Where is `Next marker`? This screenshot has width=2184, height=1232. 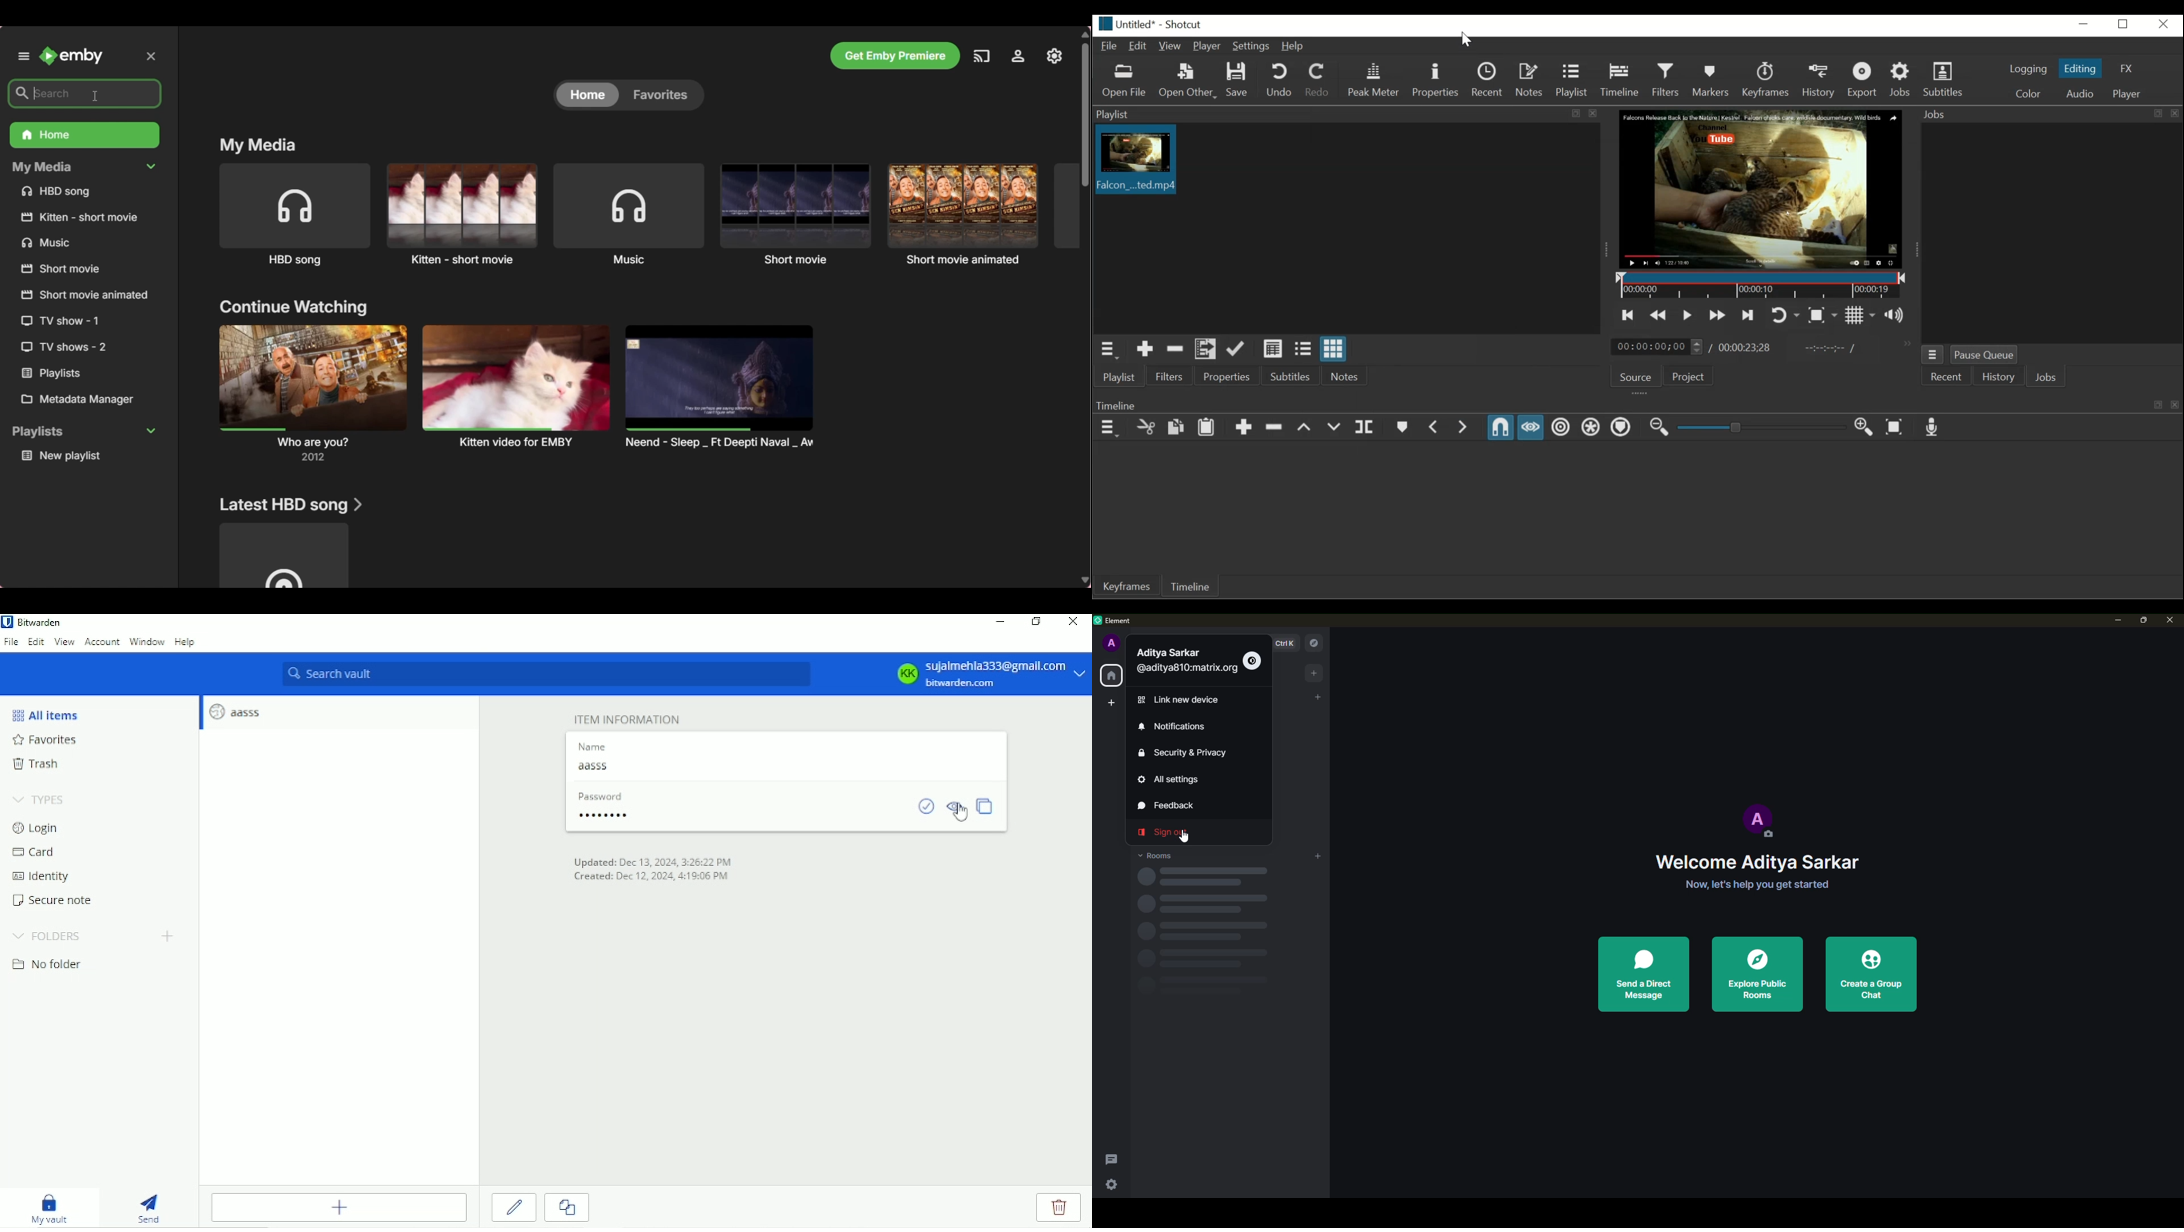
Next marker is located at coordinates (1466, 429).